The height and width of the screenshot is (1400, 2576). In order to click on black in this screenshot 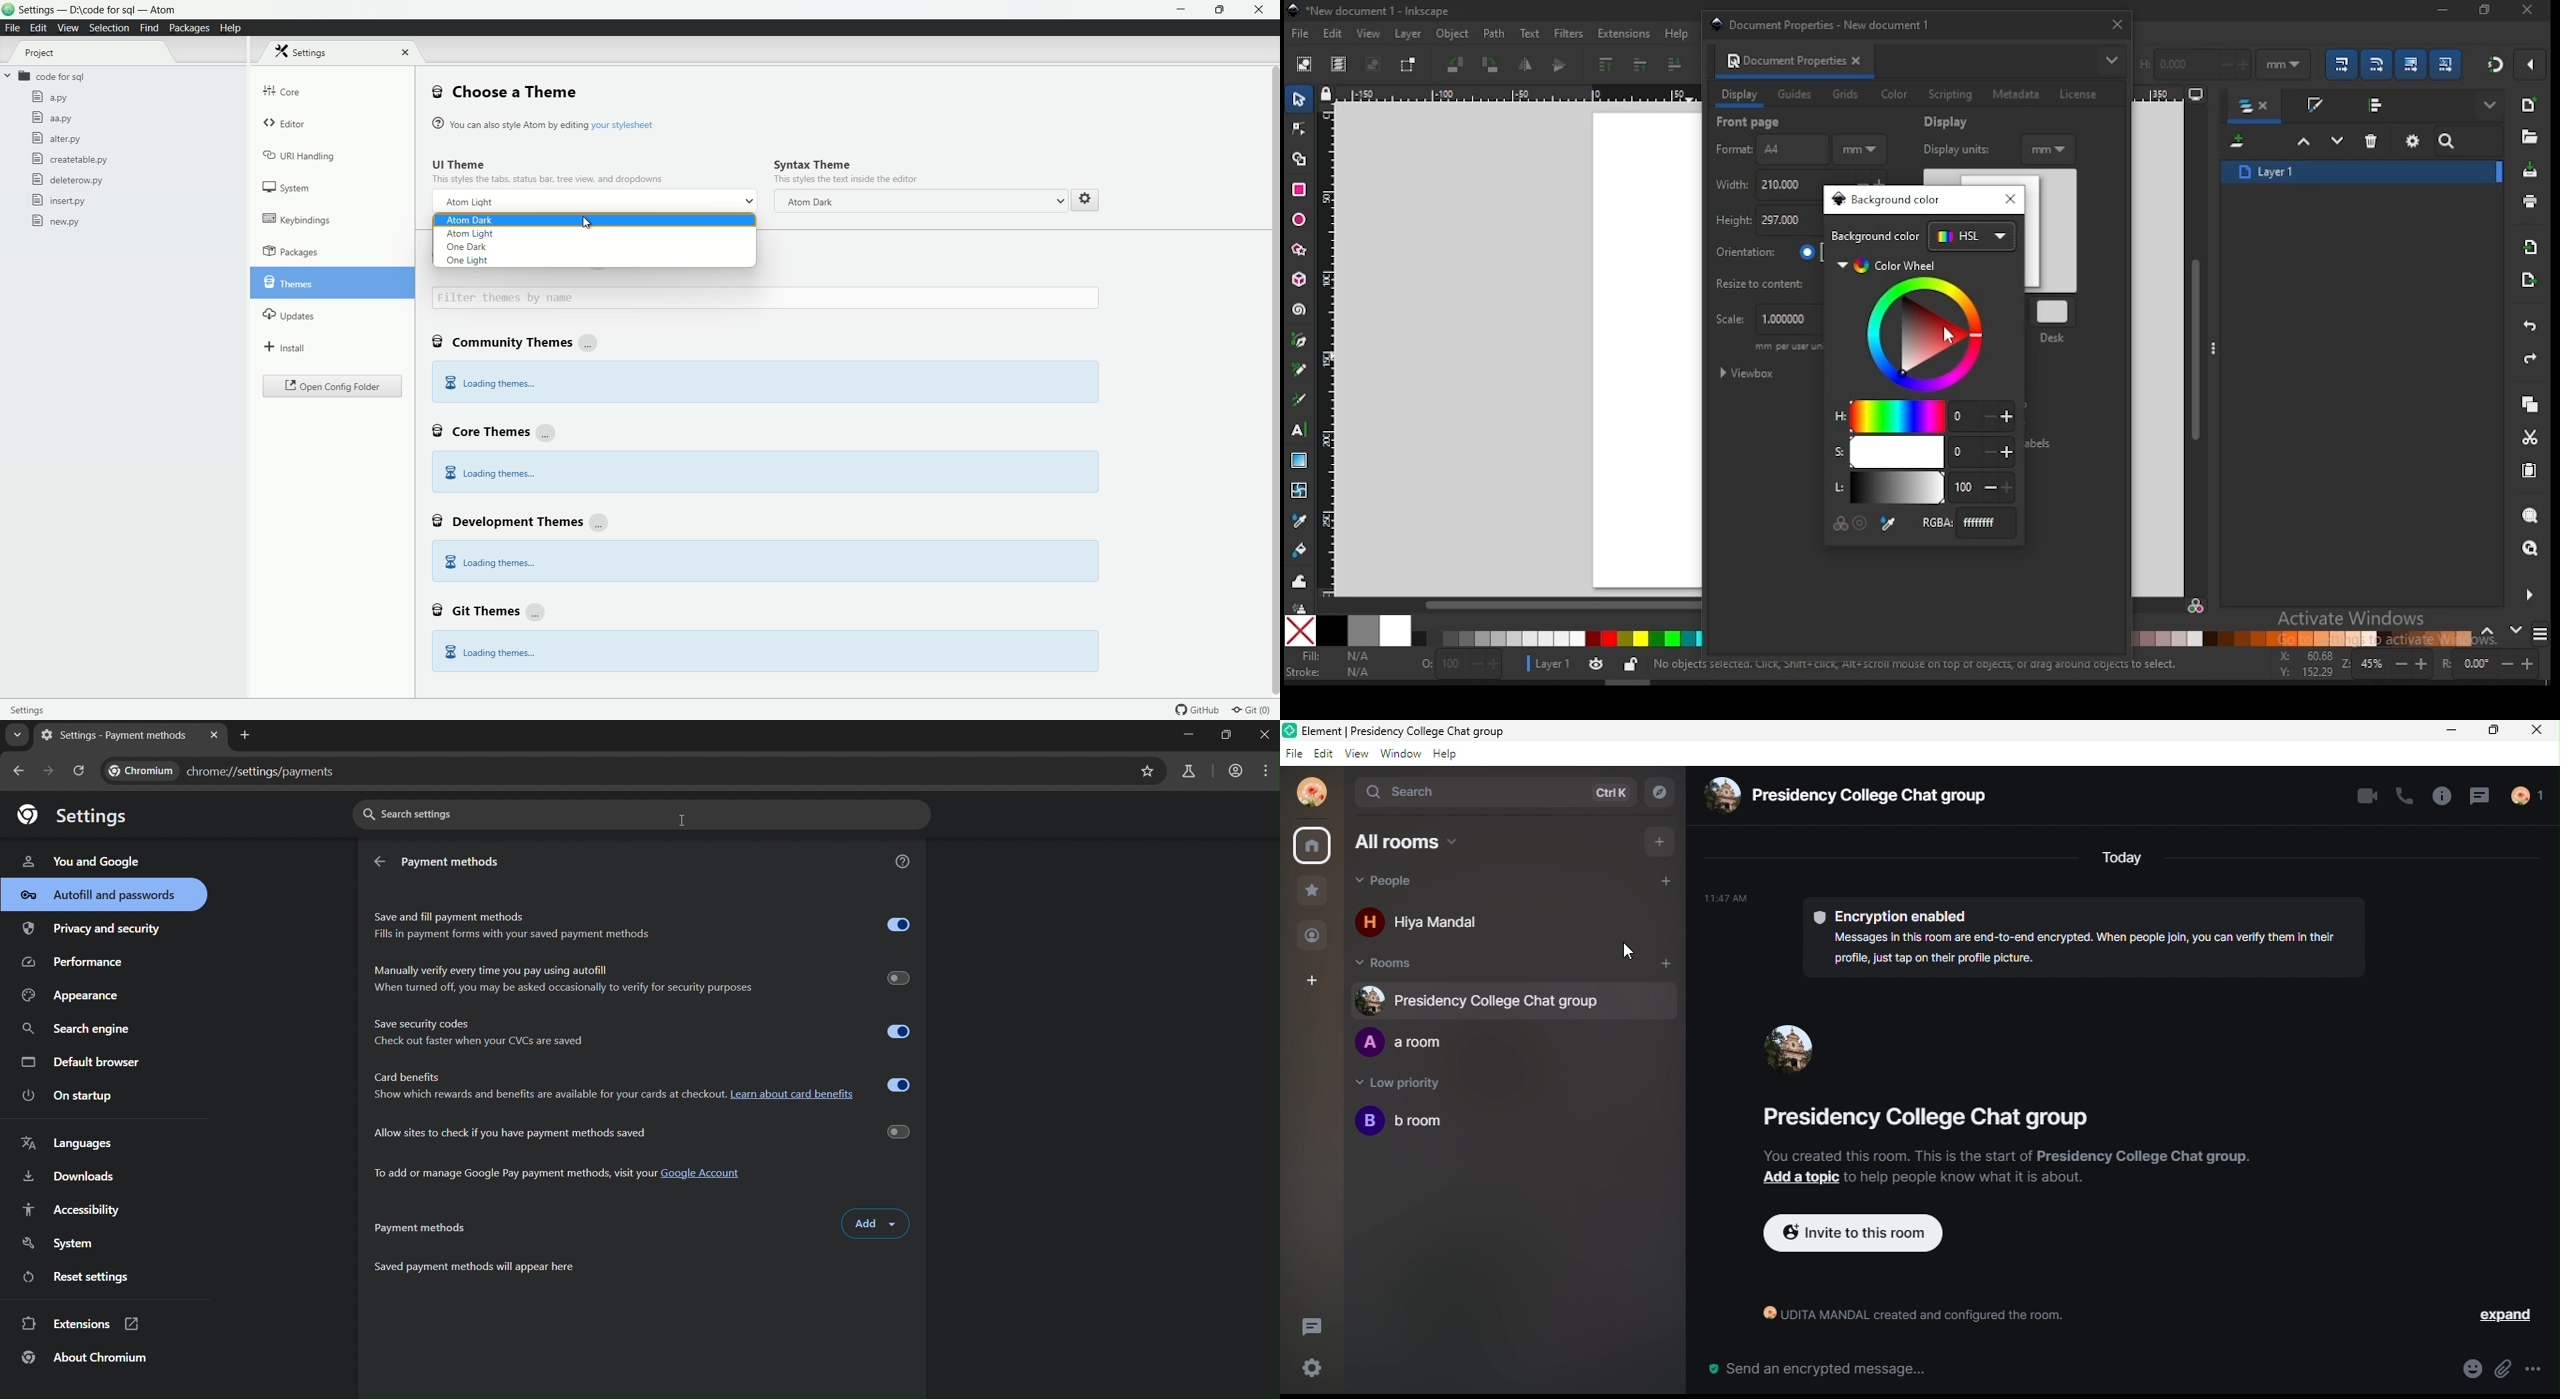, I will do `click(1332, 631)`.